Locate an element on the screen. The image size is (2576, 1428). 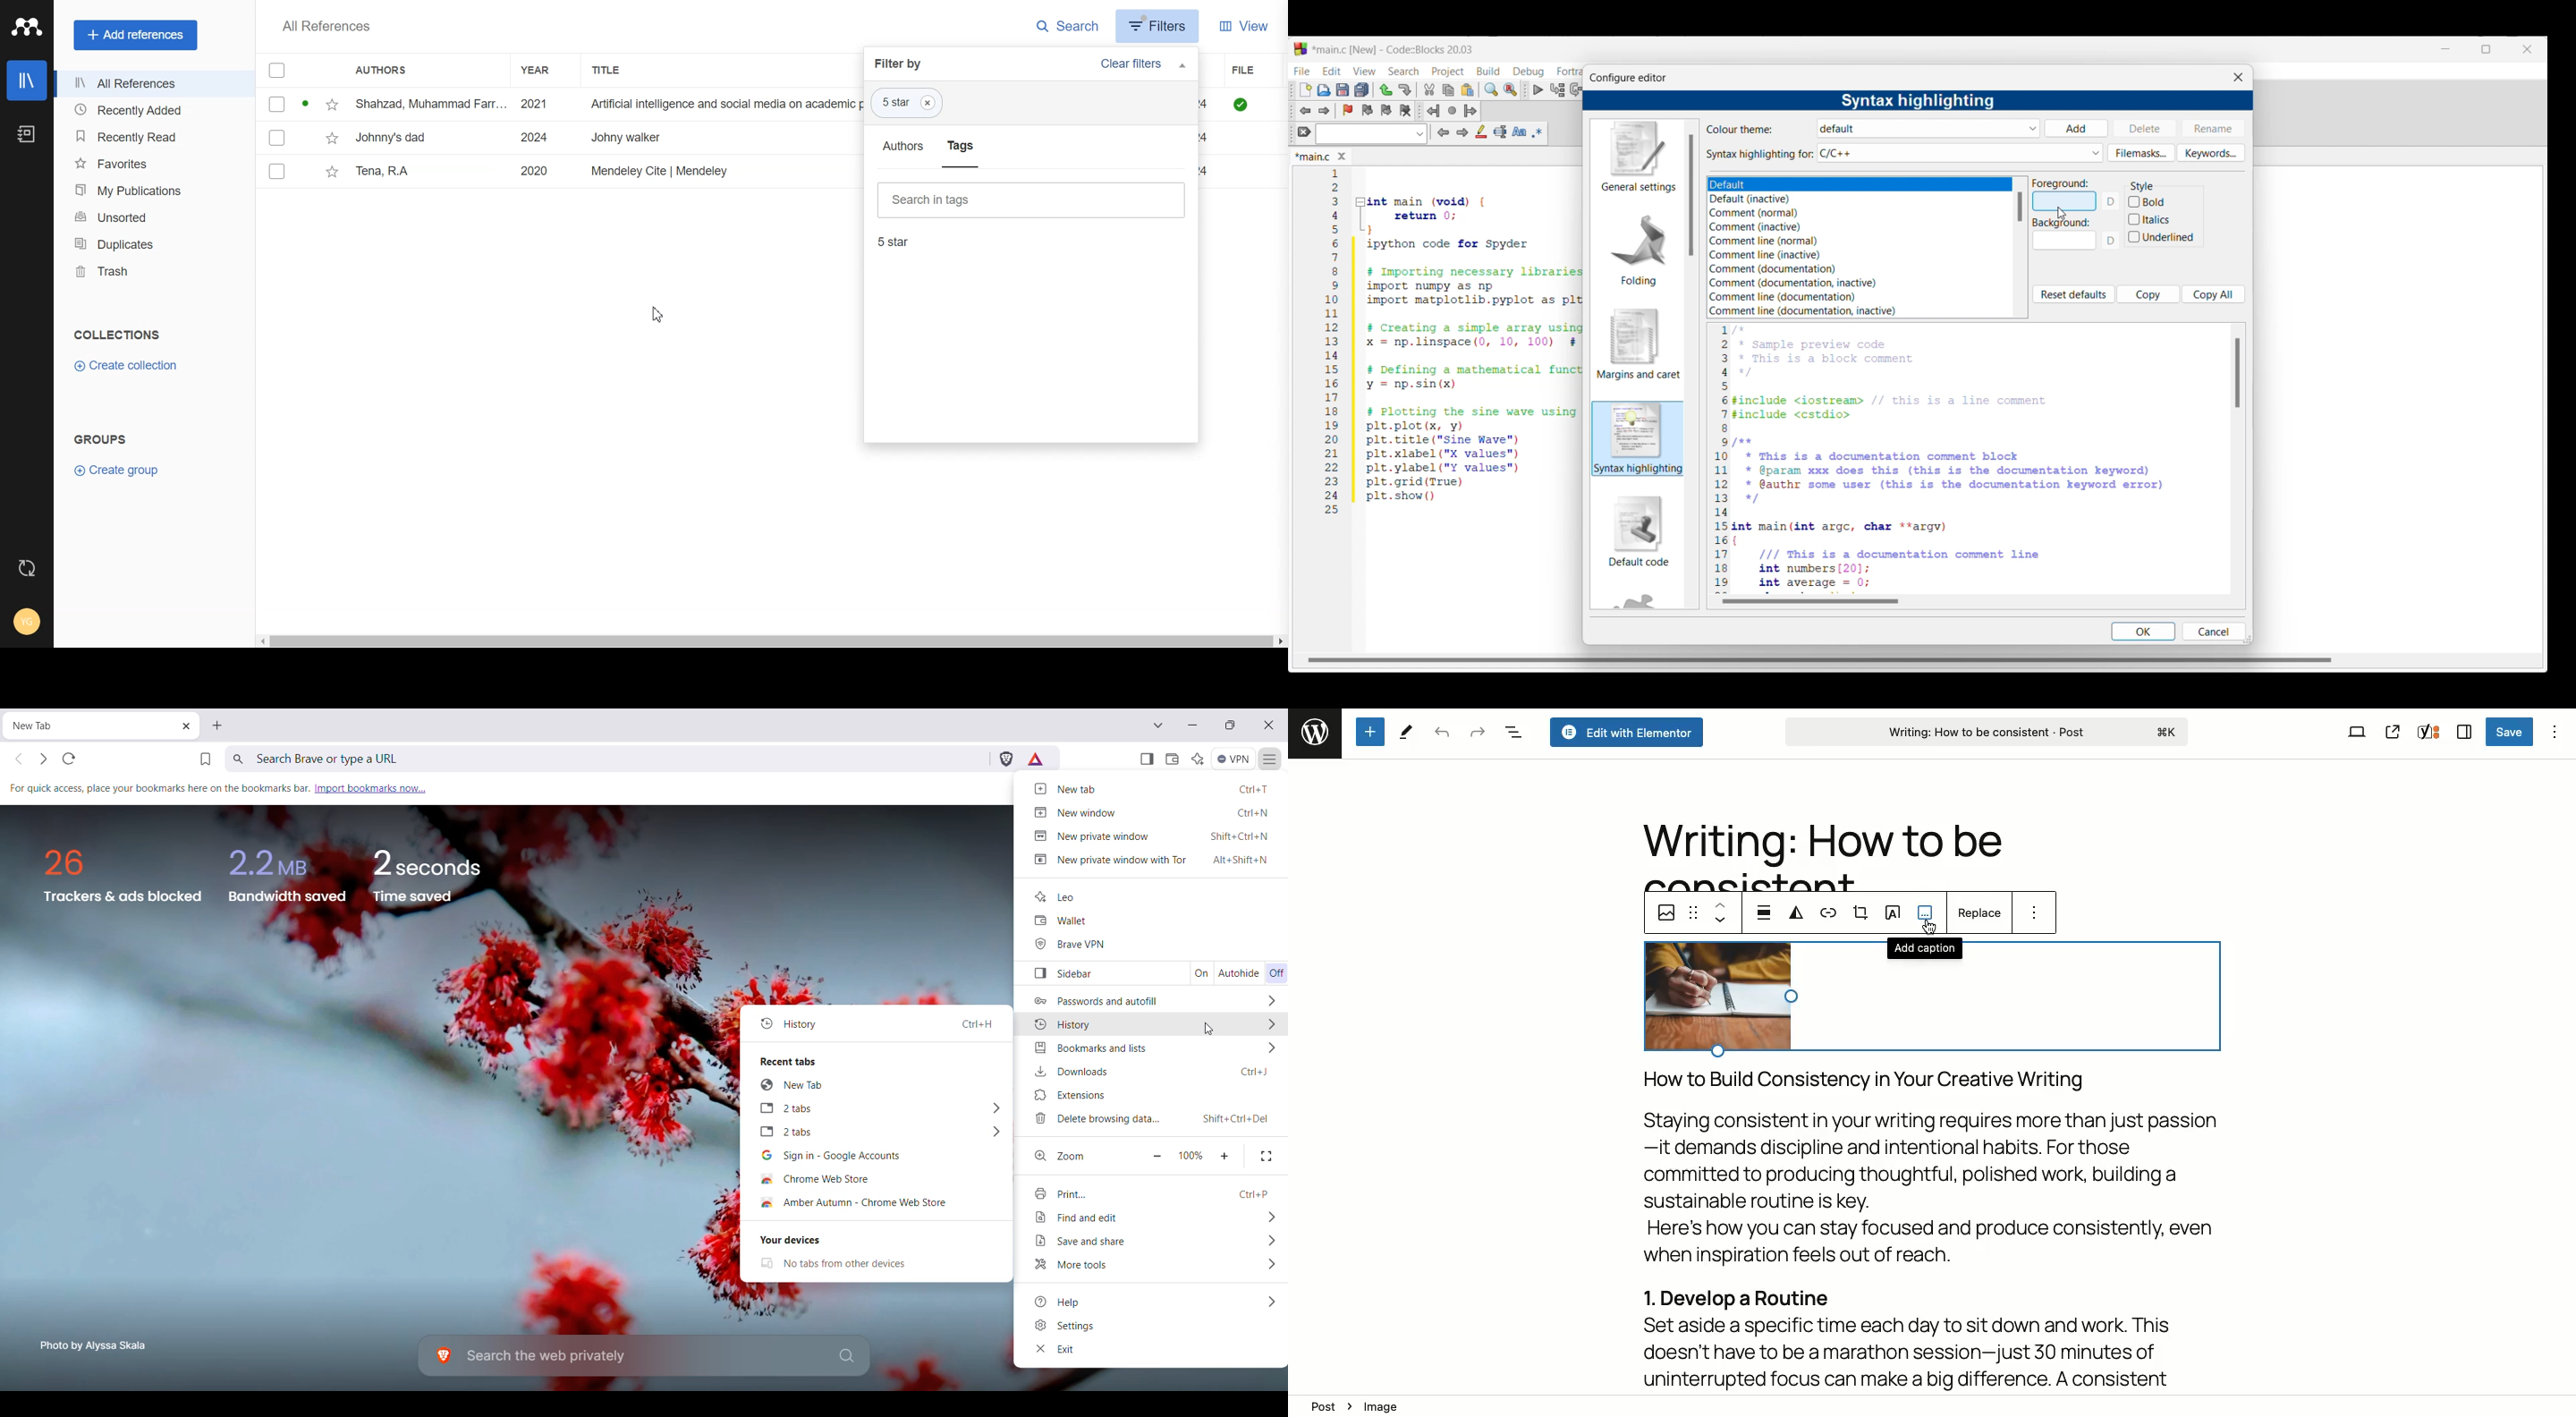
All References is located at coordinates (152, 85).